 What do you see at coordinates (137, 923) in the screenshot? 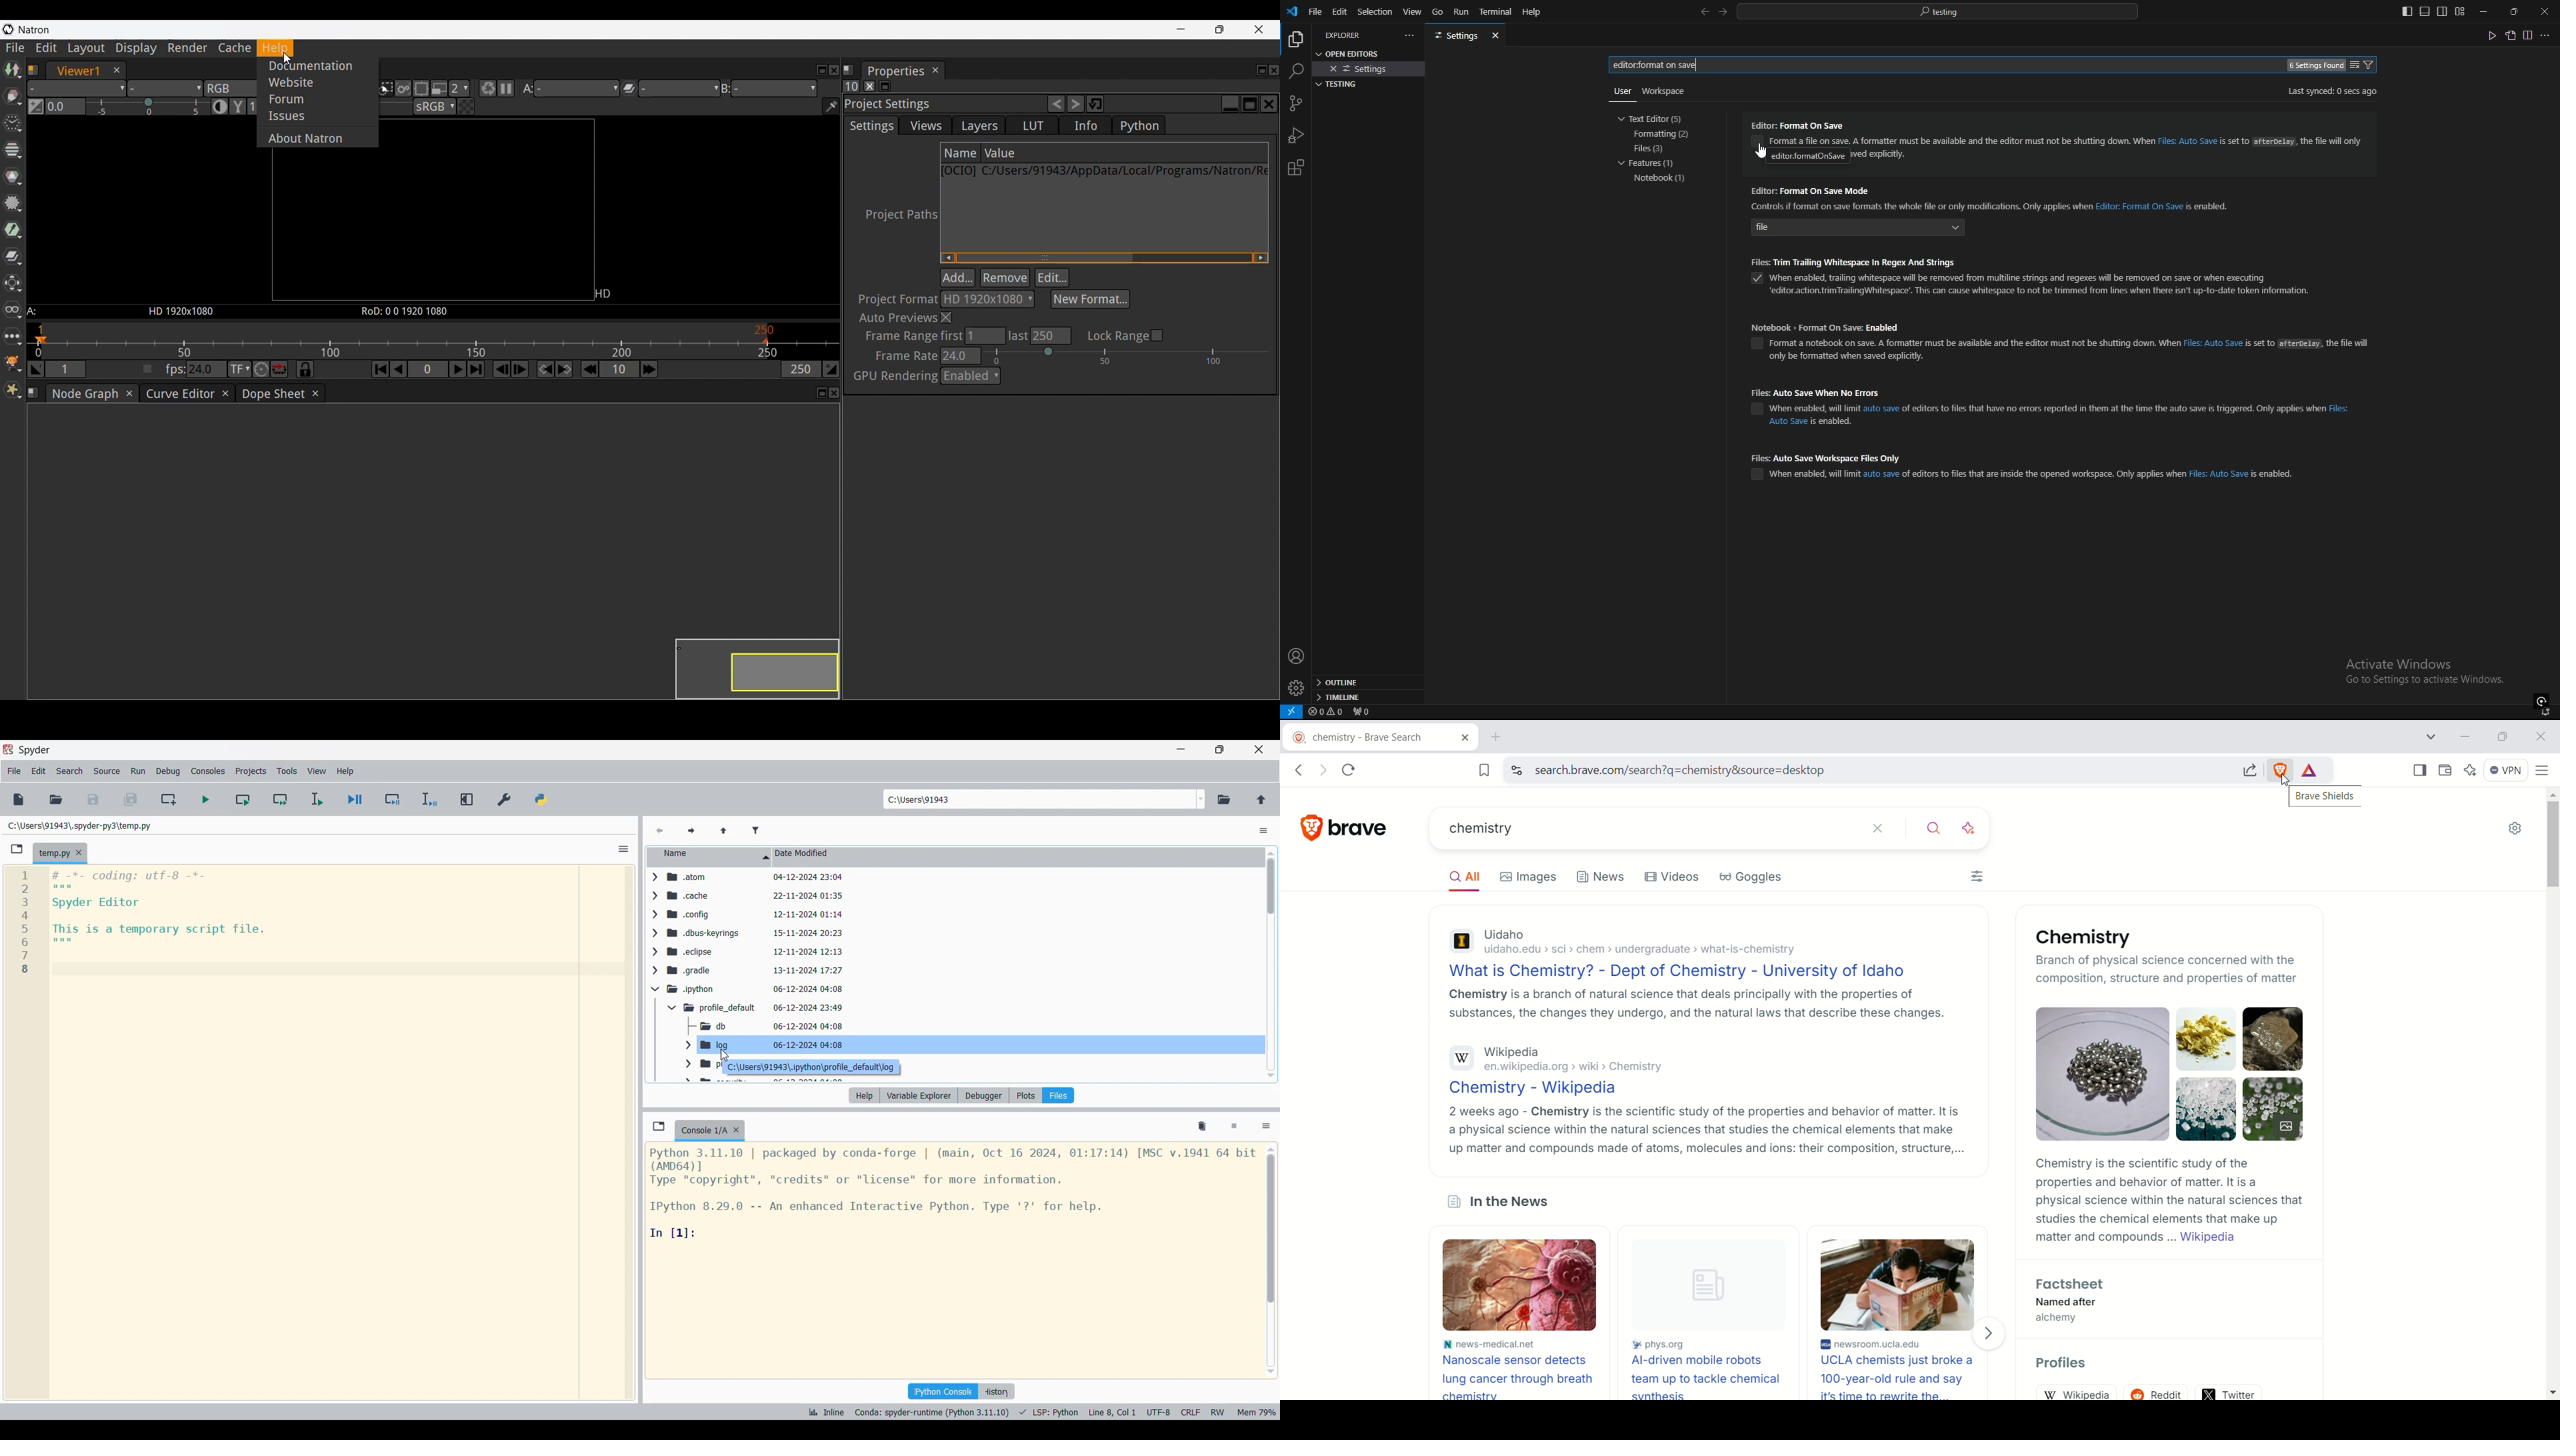
I see `Current code` at bounding box center [137, 923].